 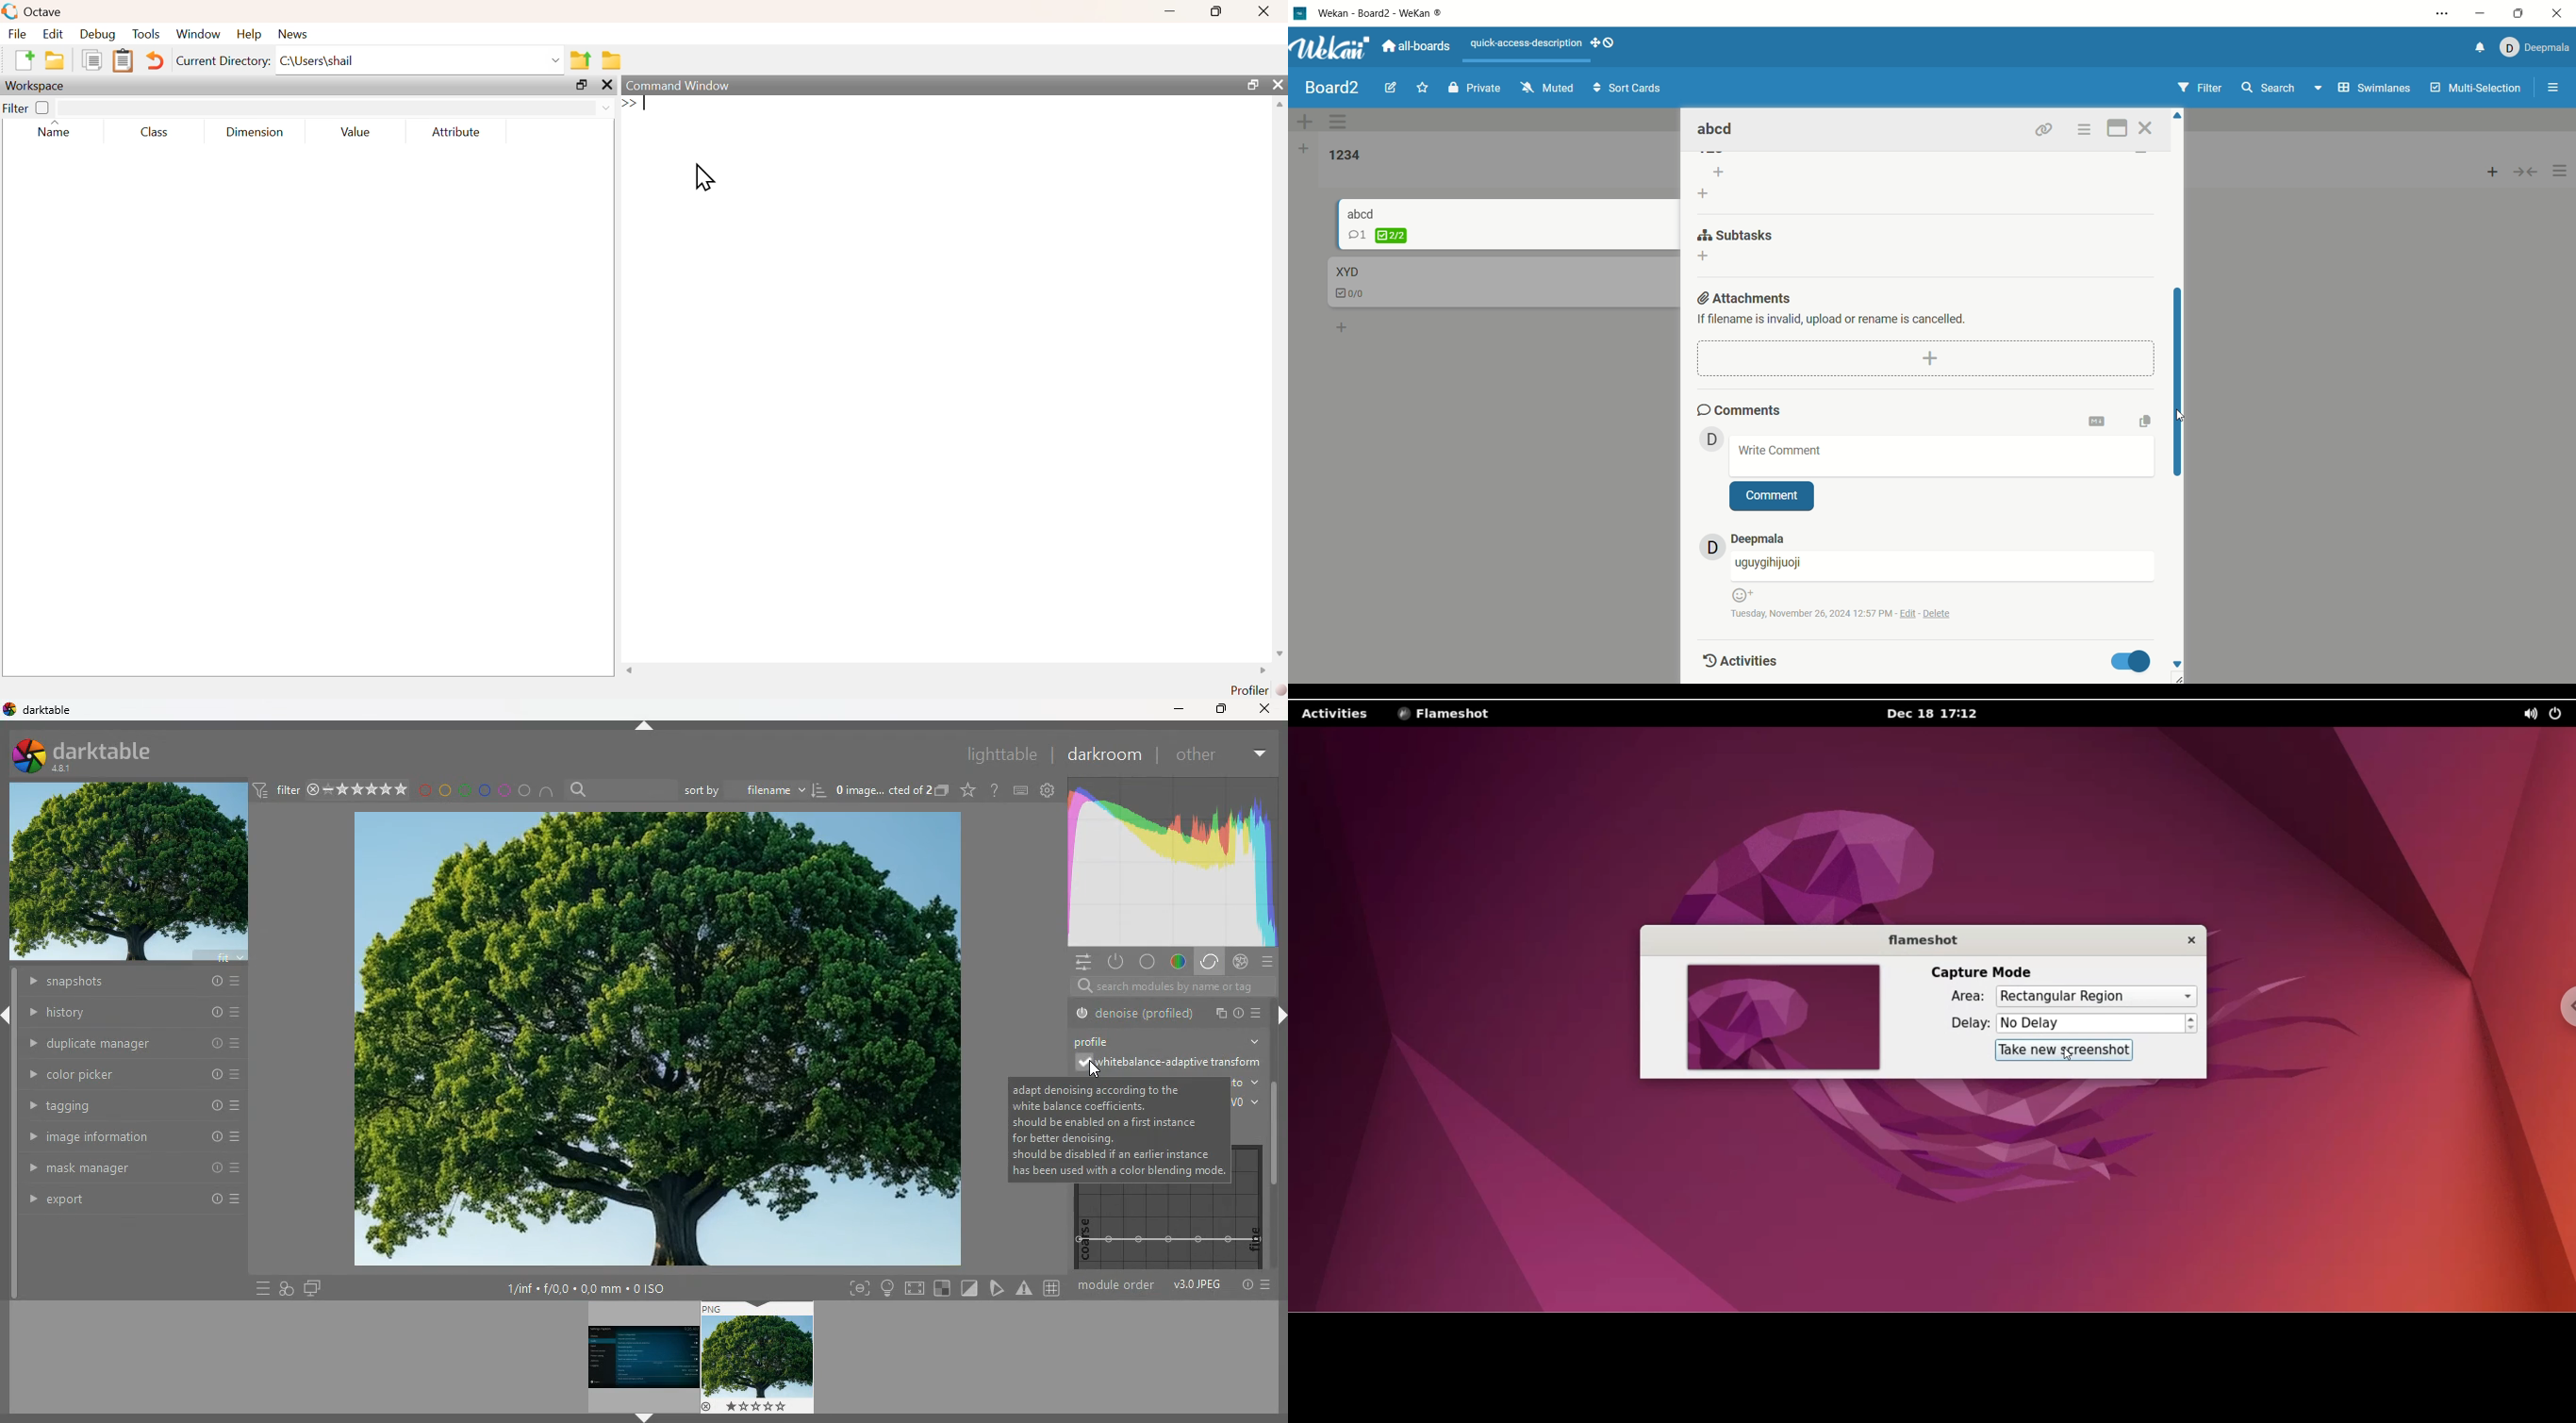 I want to click on comments, so click(x=1741, y=408).